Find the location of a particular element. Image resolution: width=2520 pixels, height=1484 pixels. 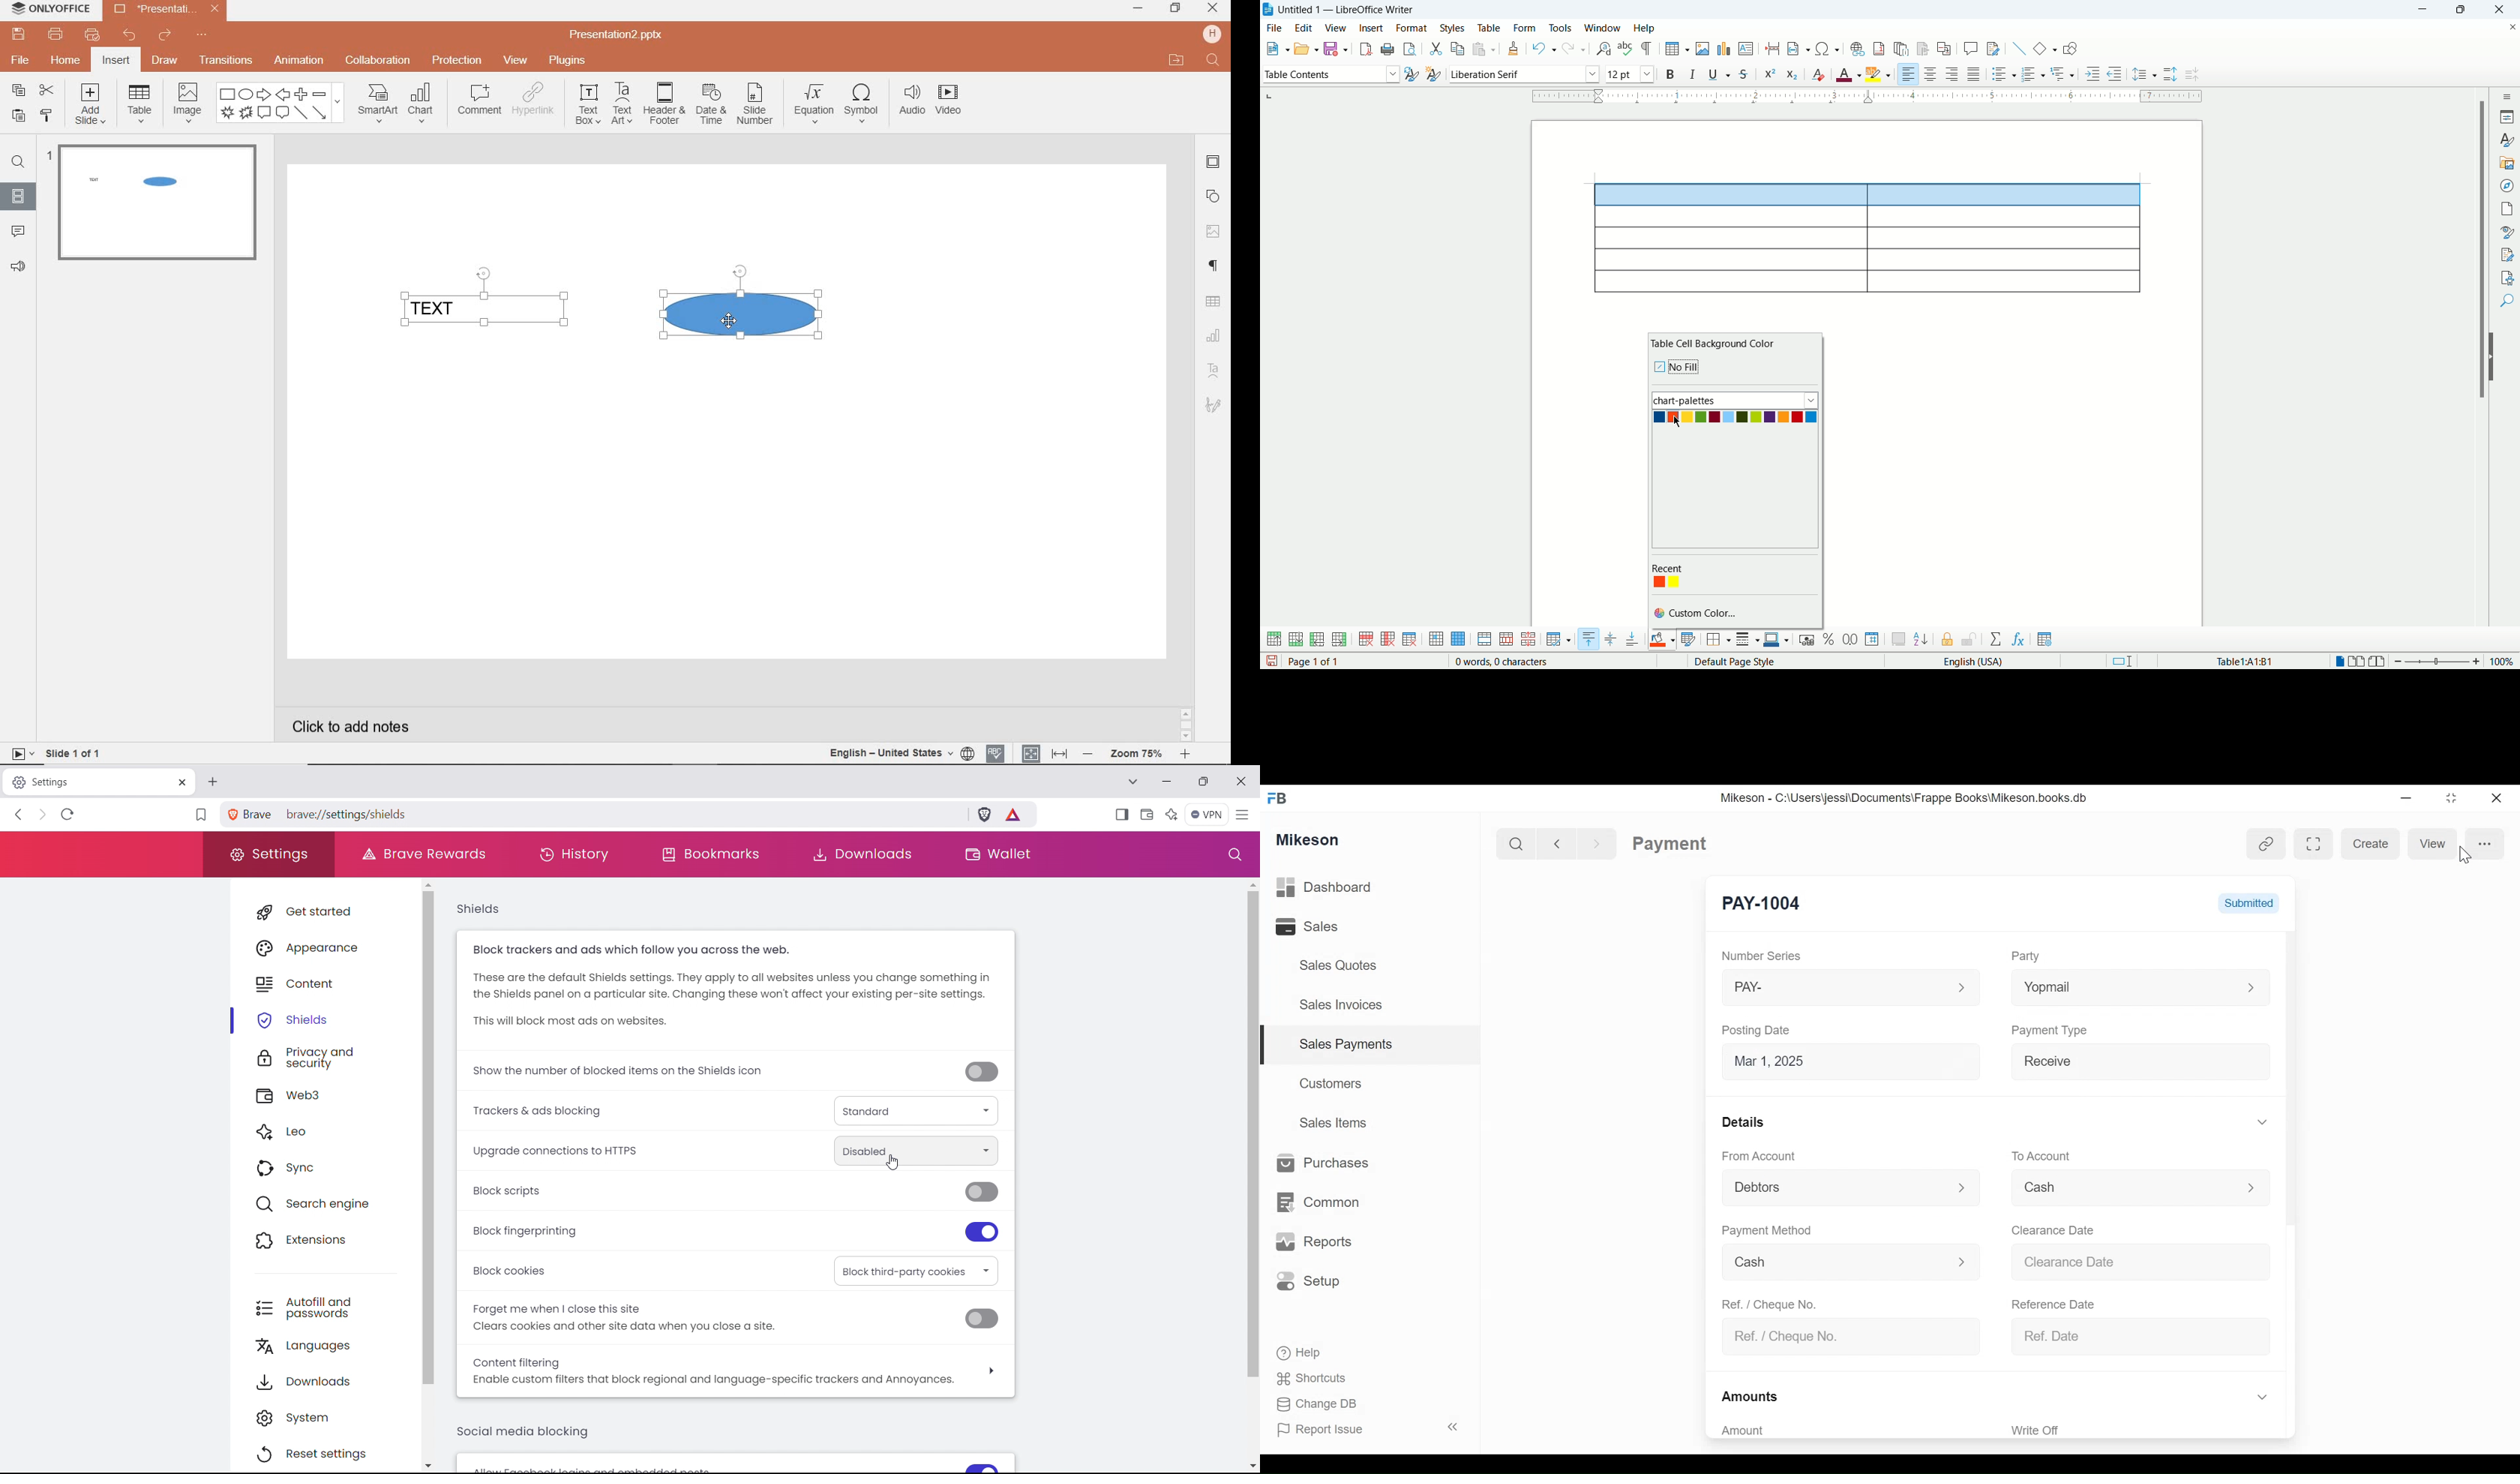

save is located at coordinates (16, 34).